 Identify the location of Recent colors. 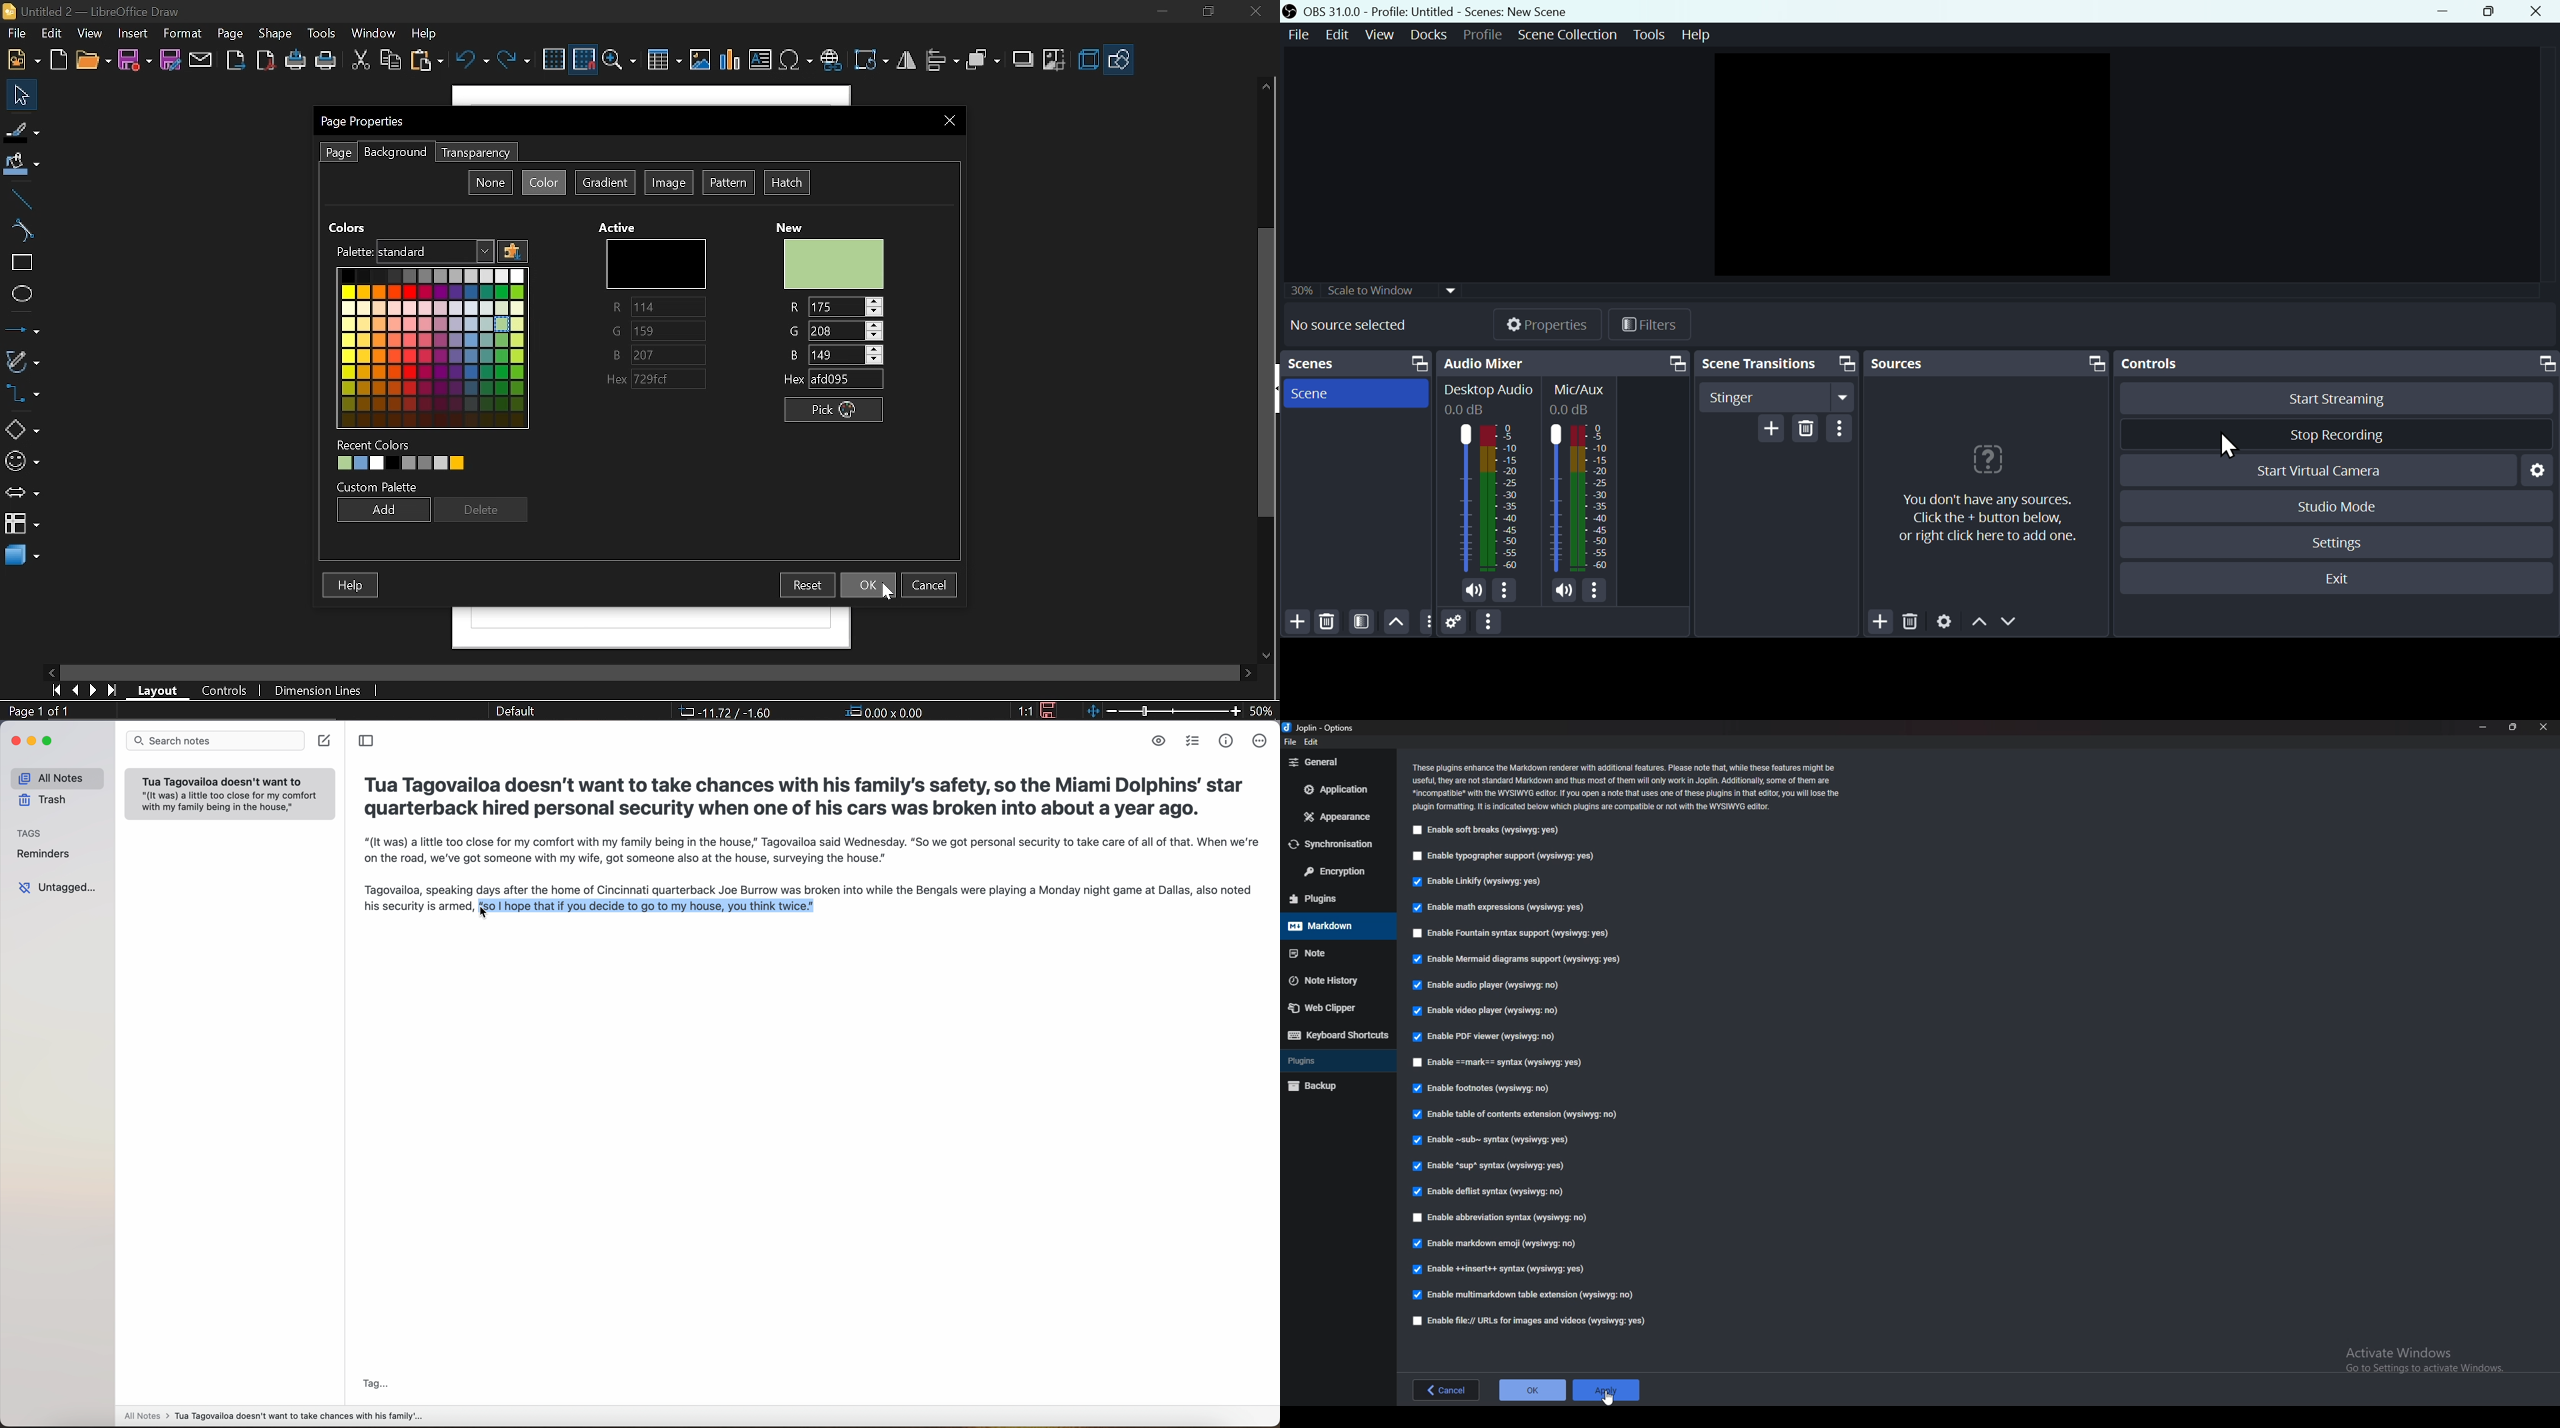
(438, 465).